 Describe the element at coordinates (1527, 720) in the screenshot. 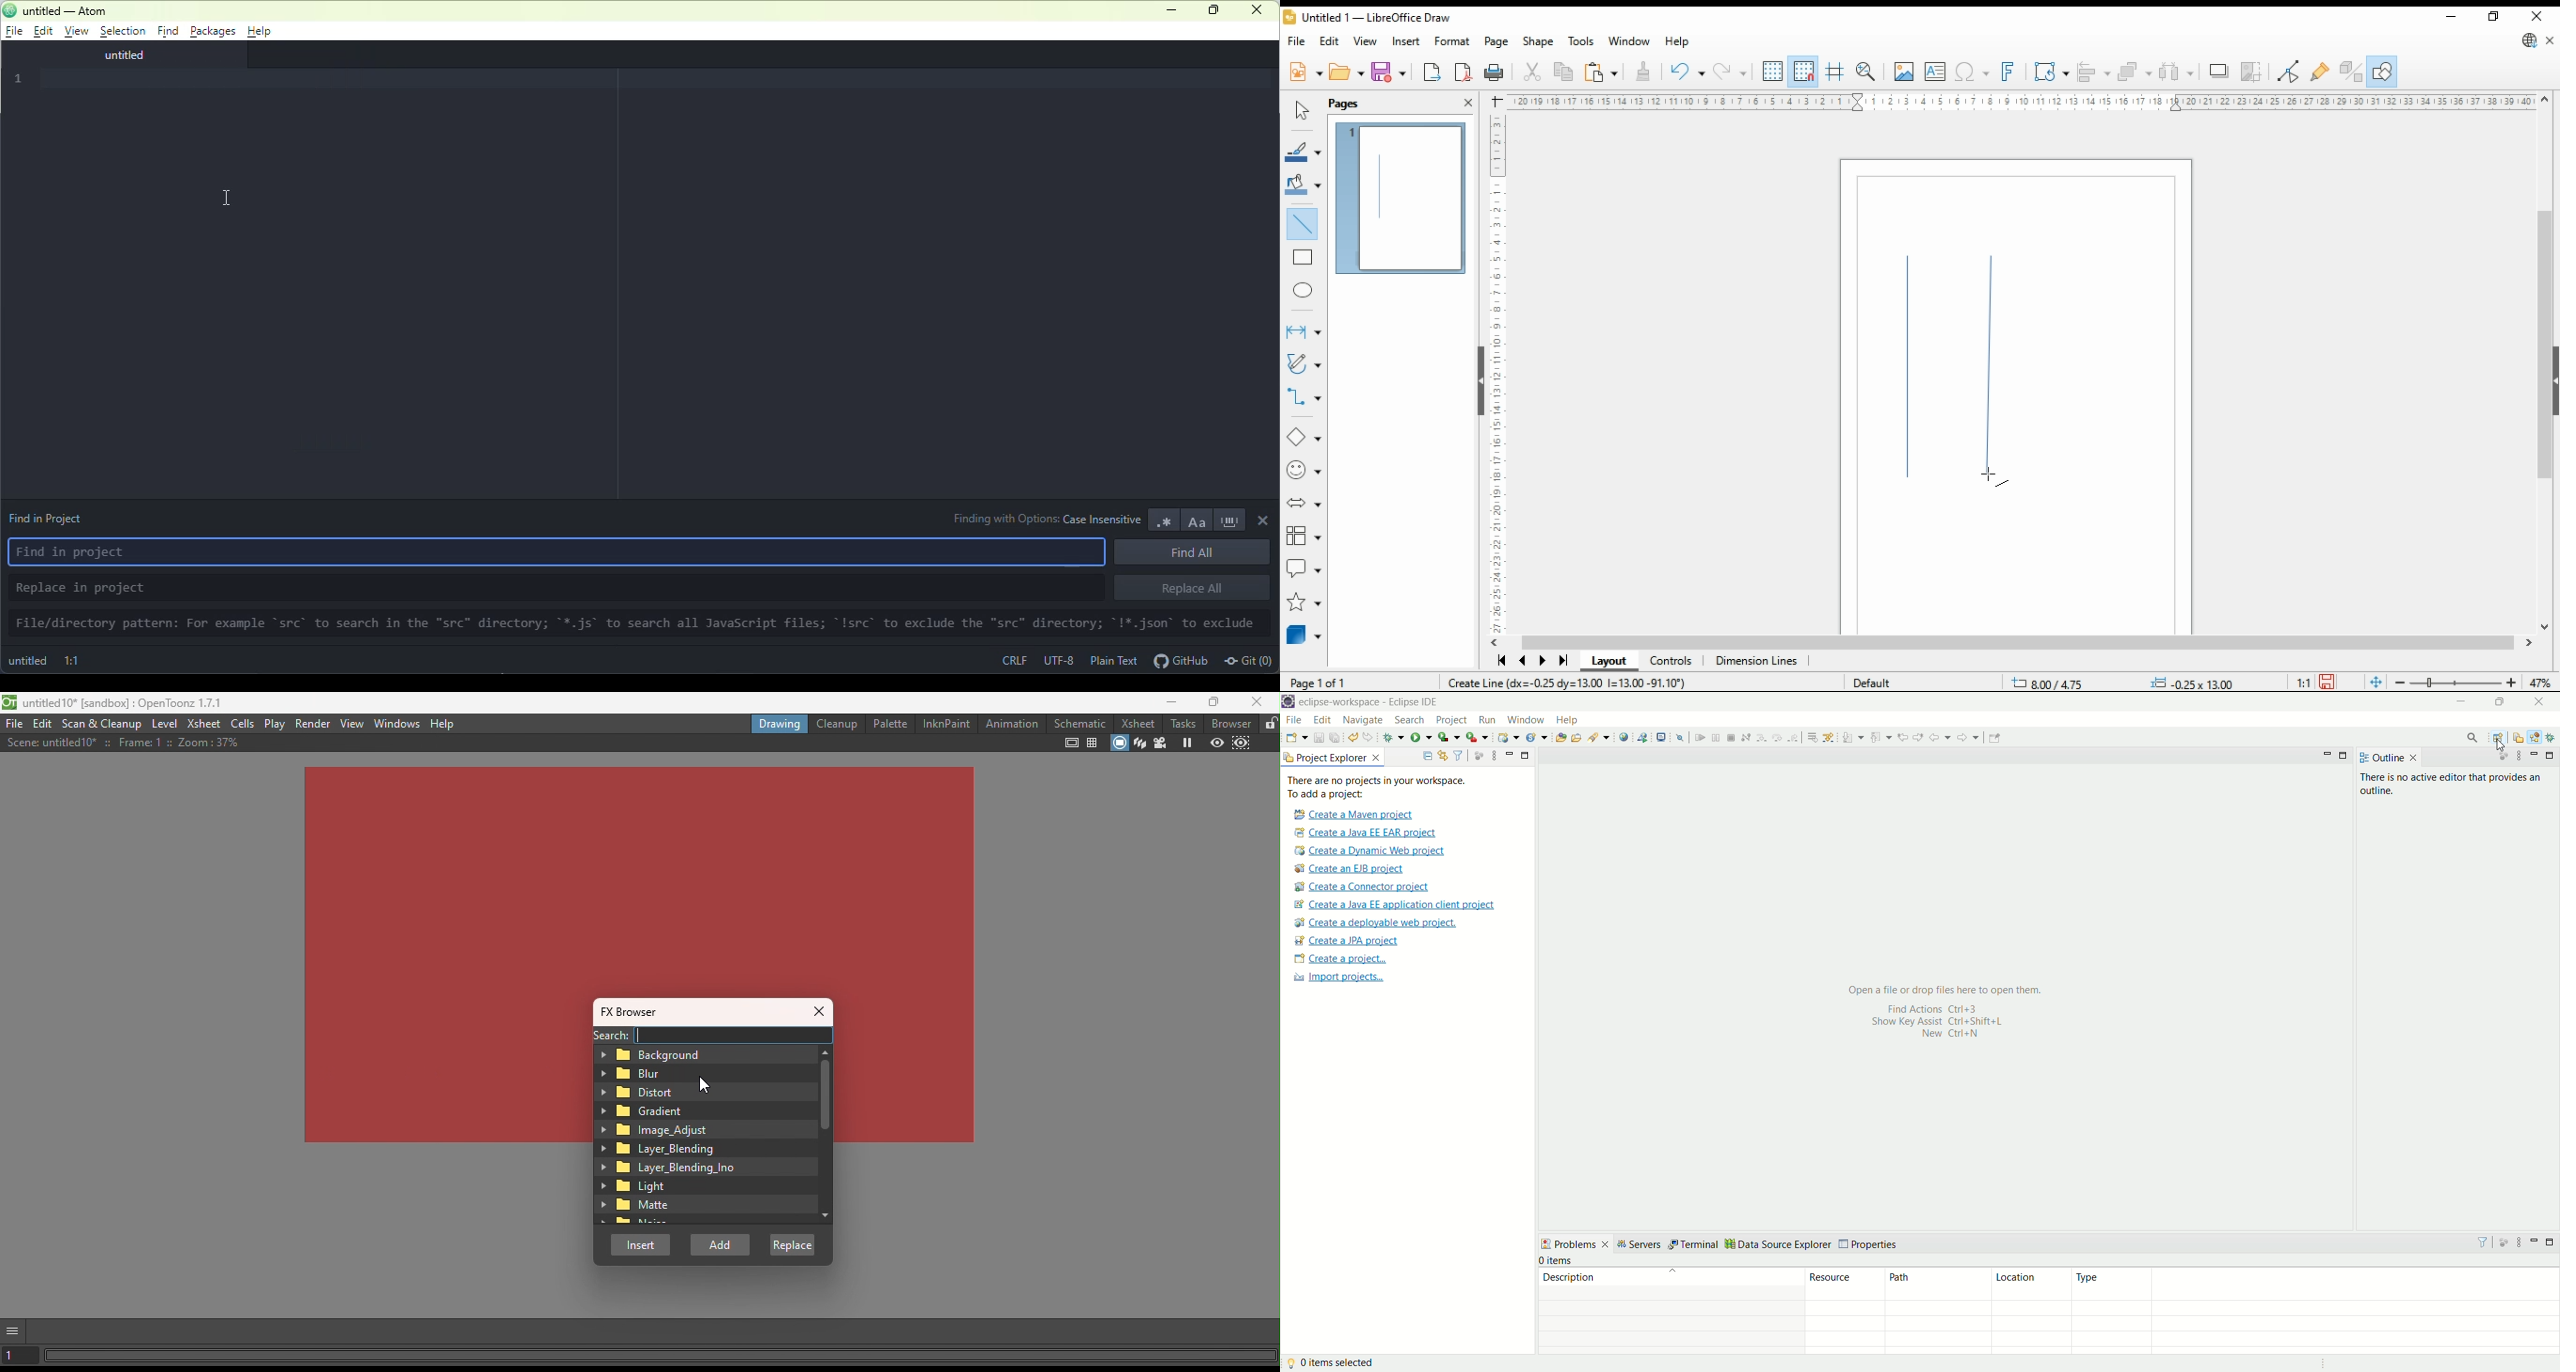

I see `window` at that location.